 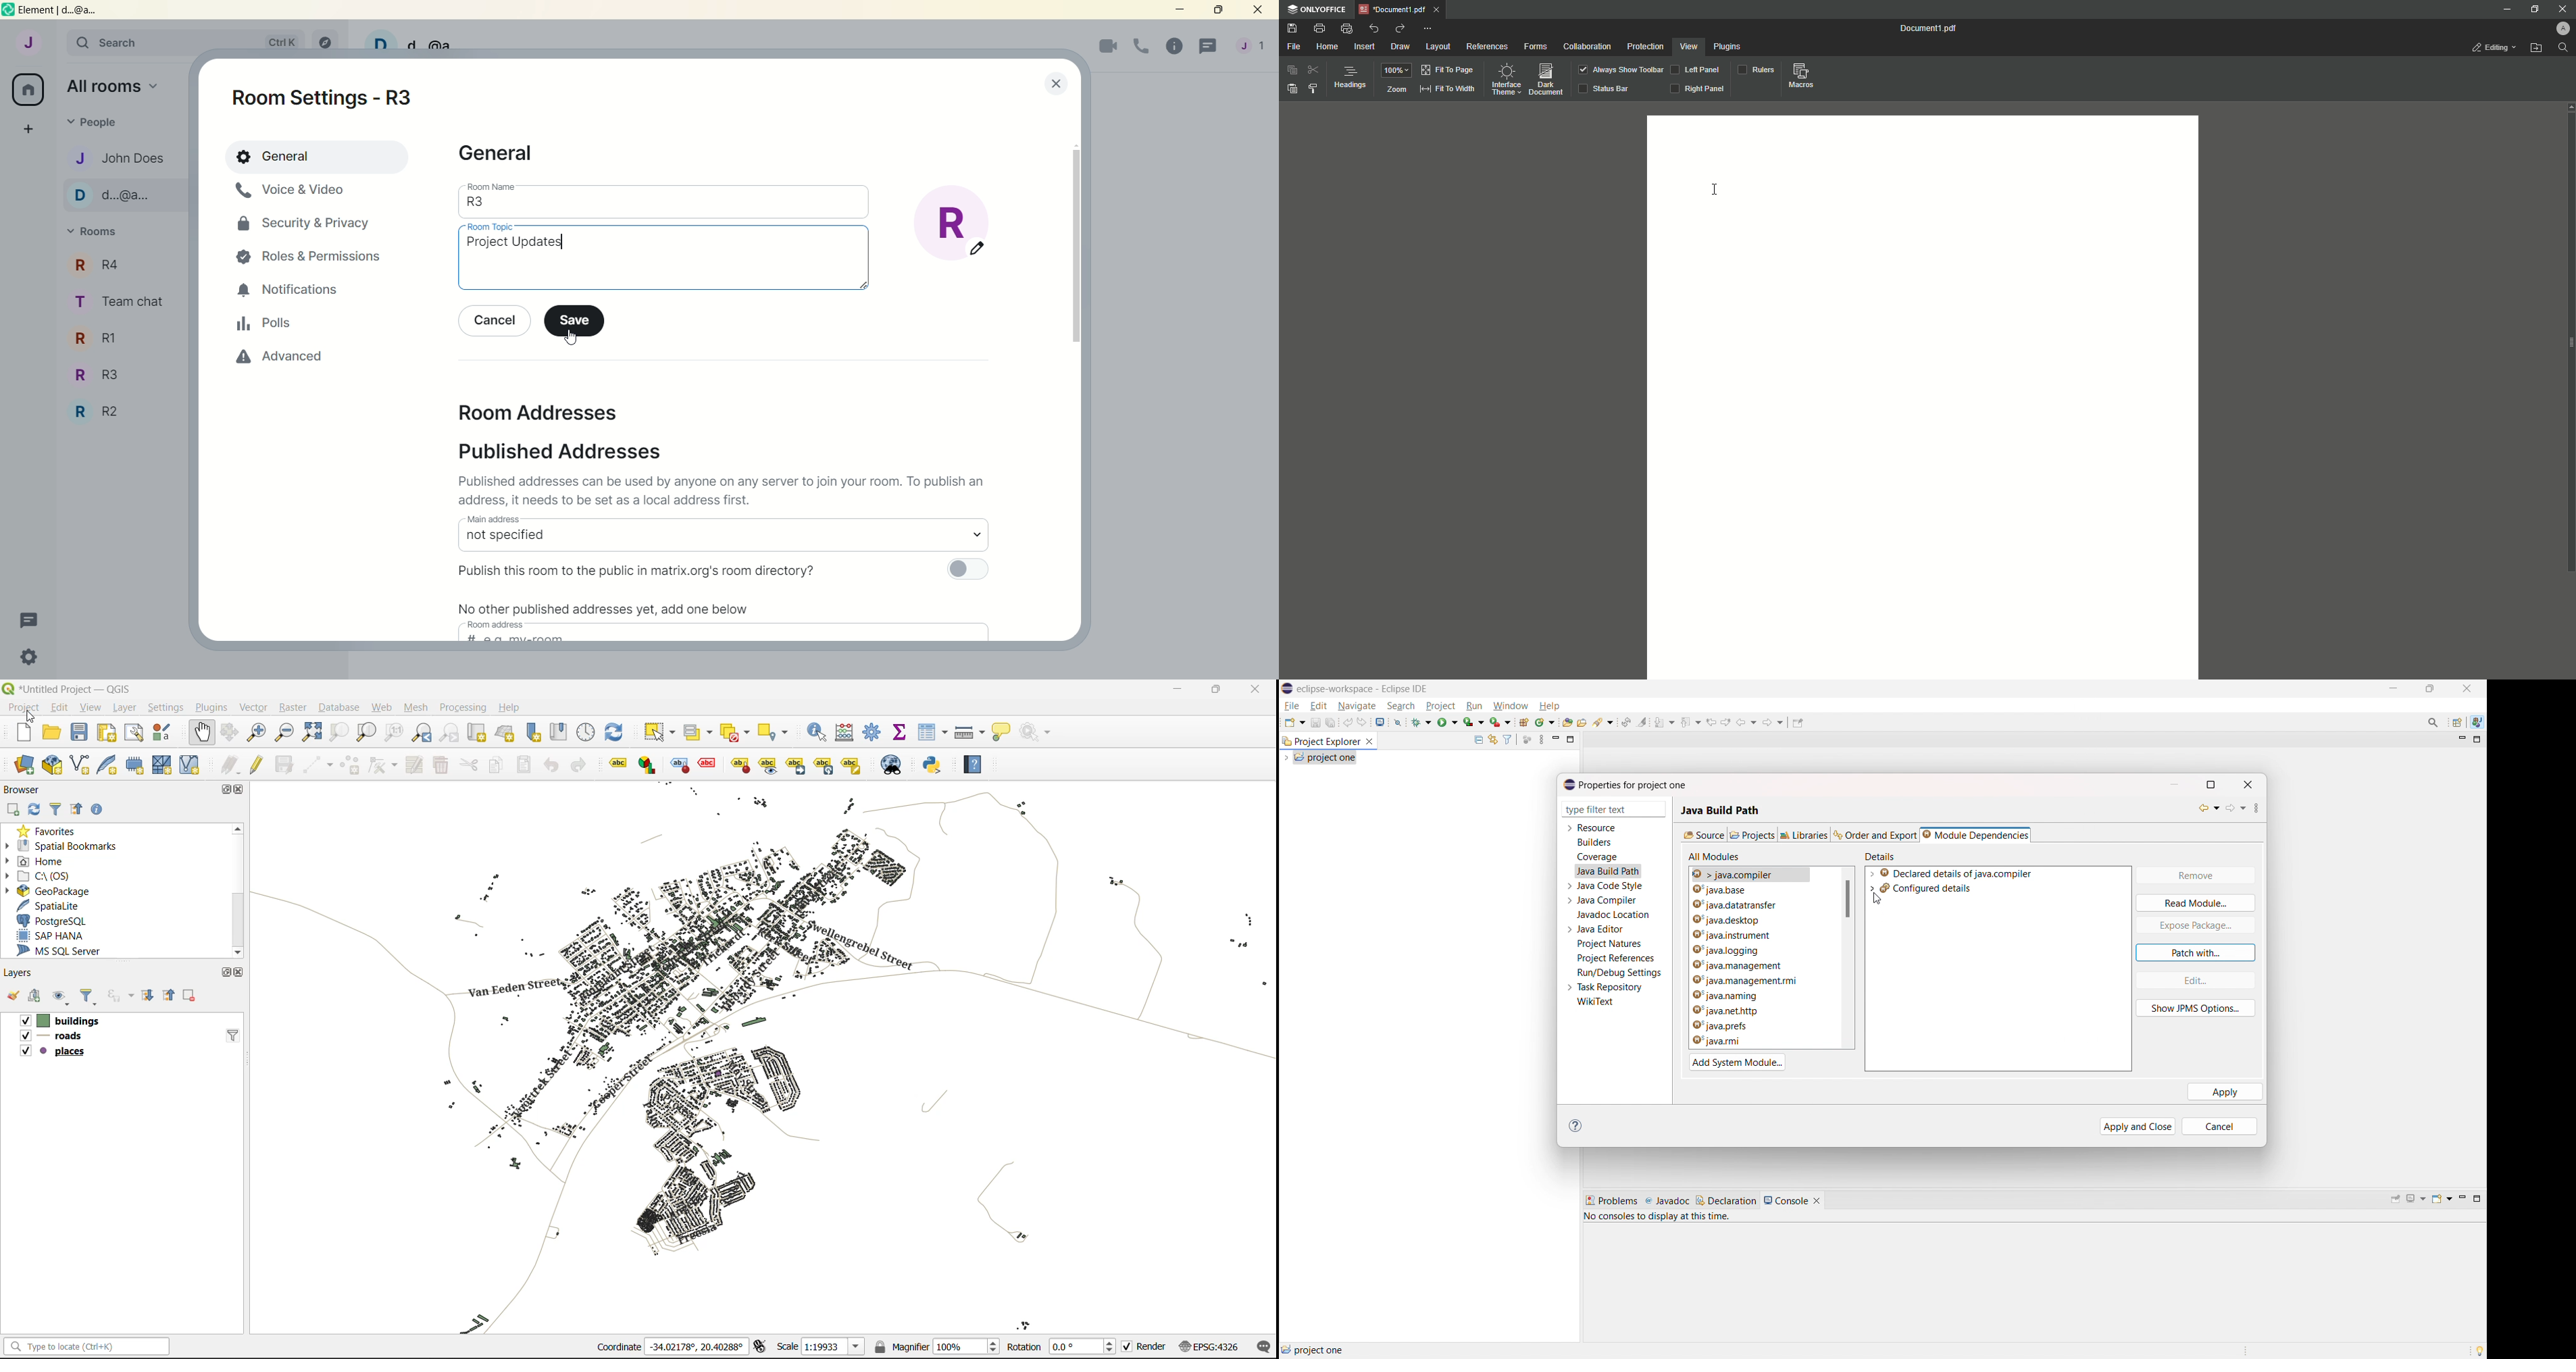 What do you see at coordinates (265, 322) in the screenshot?
I see `polls` at bounding box center [265, 322].